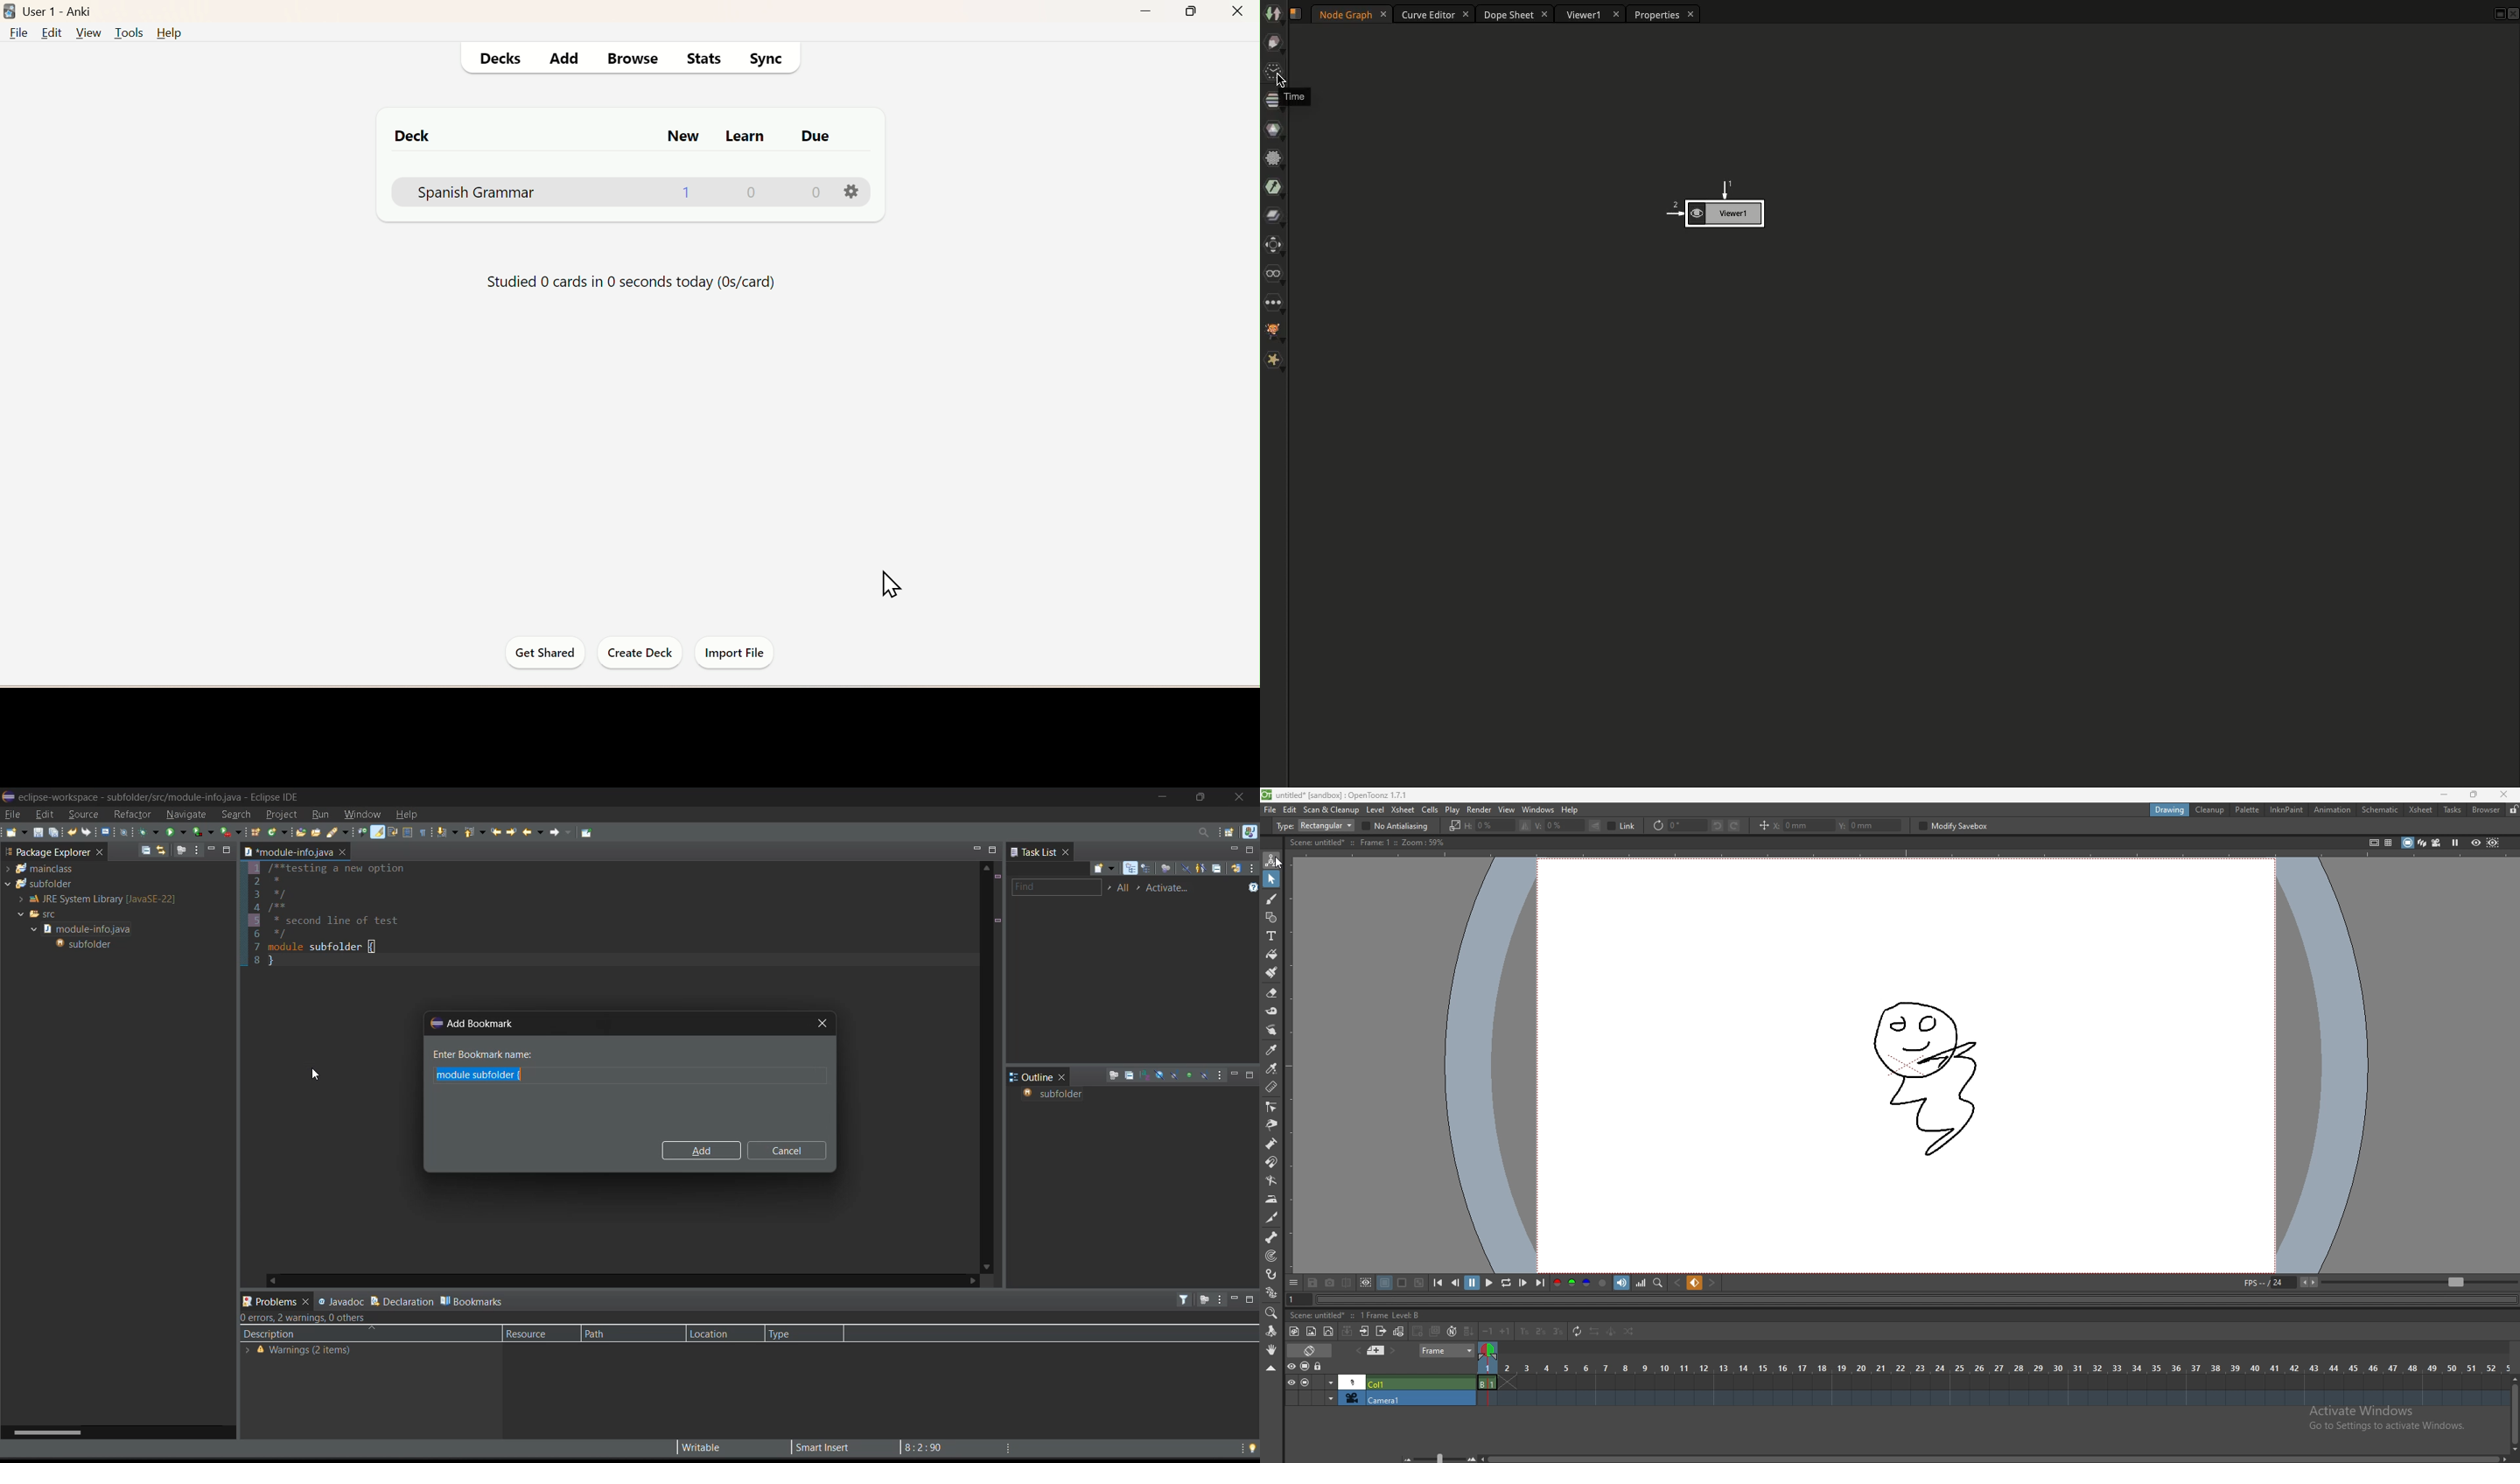 This screenshot has width=2520, height=1484. Describe the element at coordinates (821, 134) in the screenshot. I see `Due` at that location.